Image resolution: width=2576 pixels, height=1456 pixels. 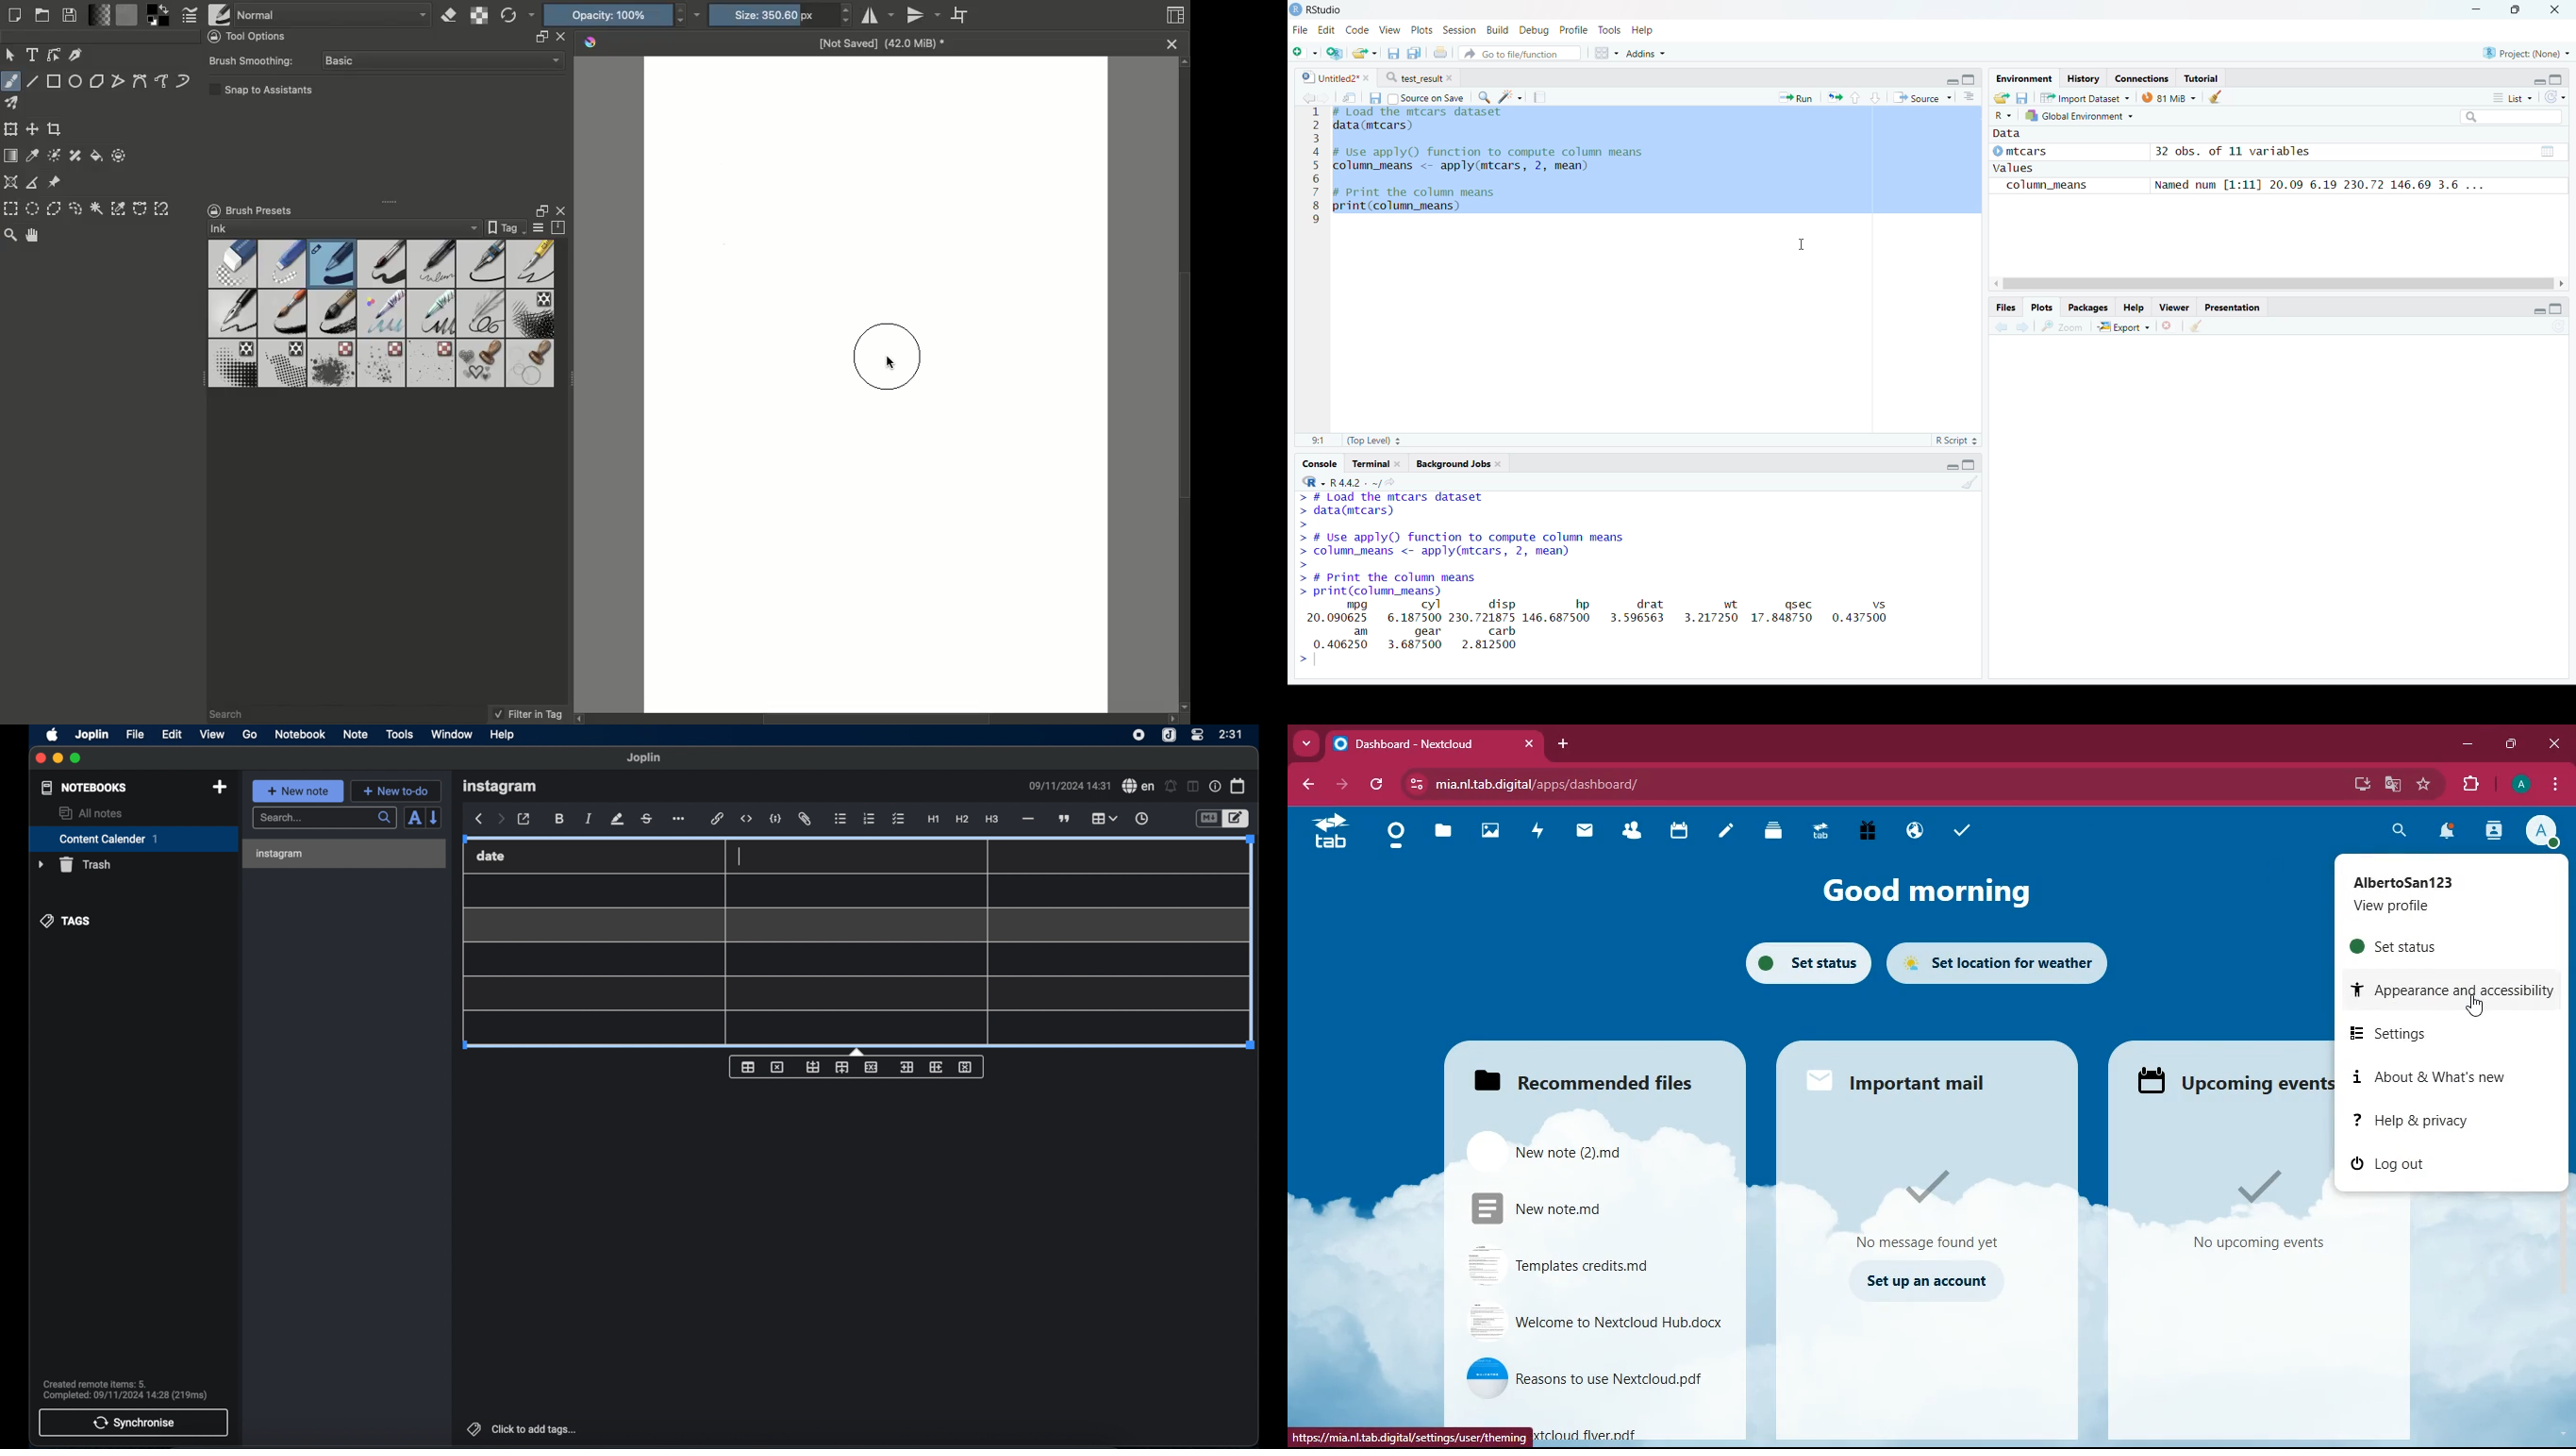 I want to click on Edit, so click(x=1324, y=29).